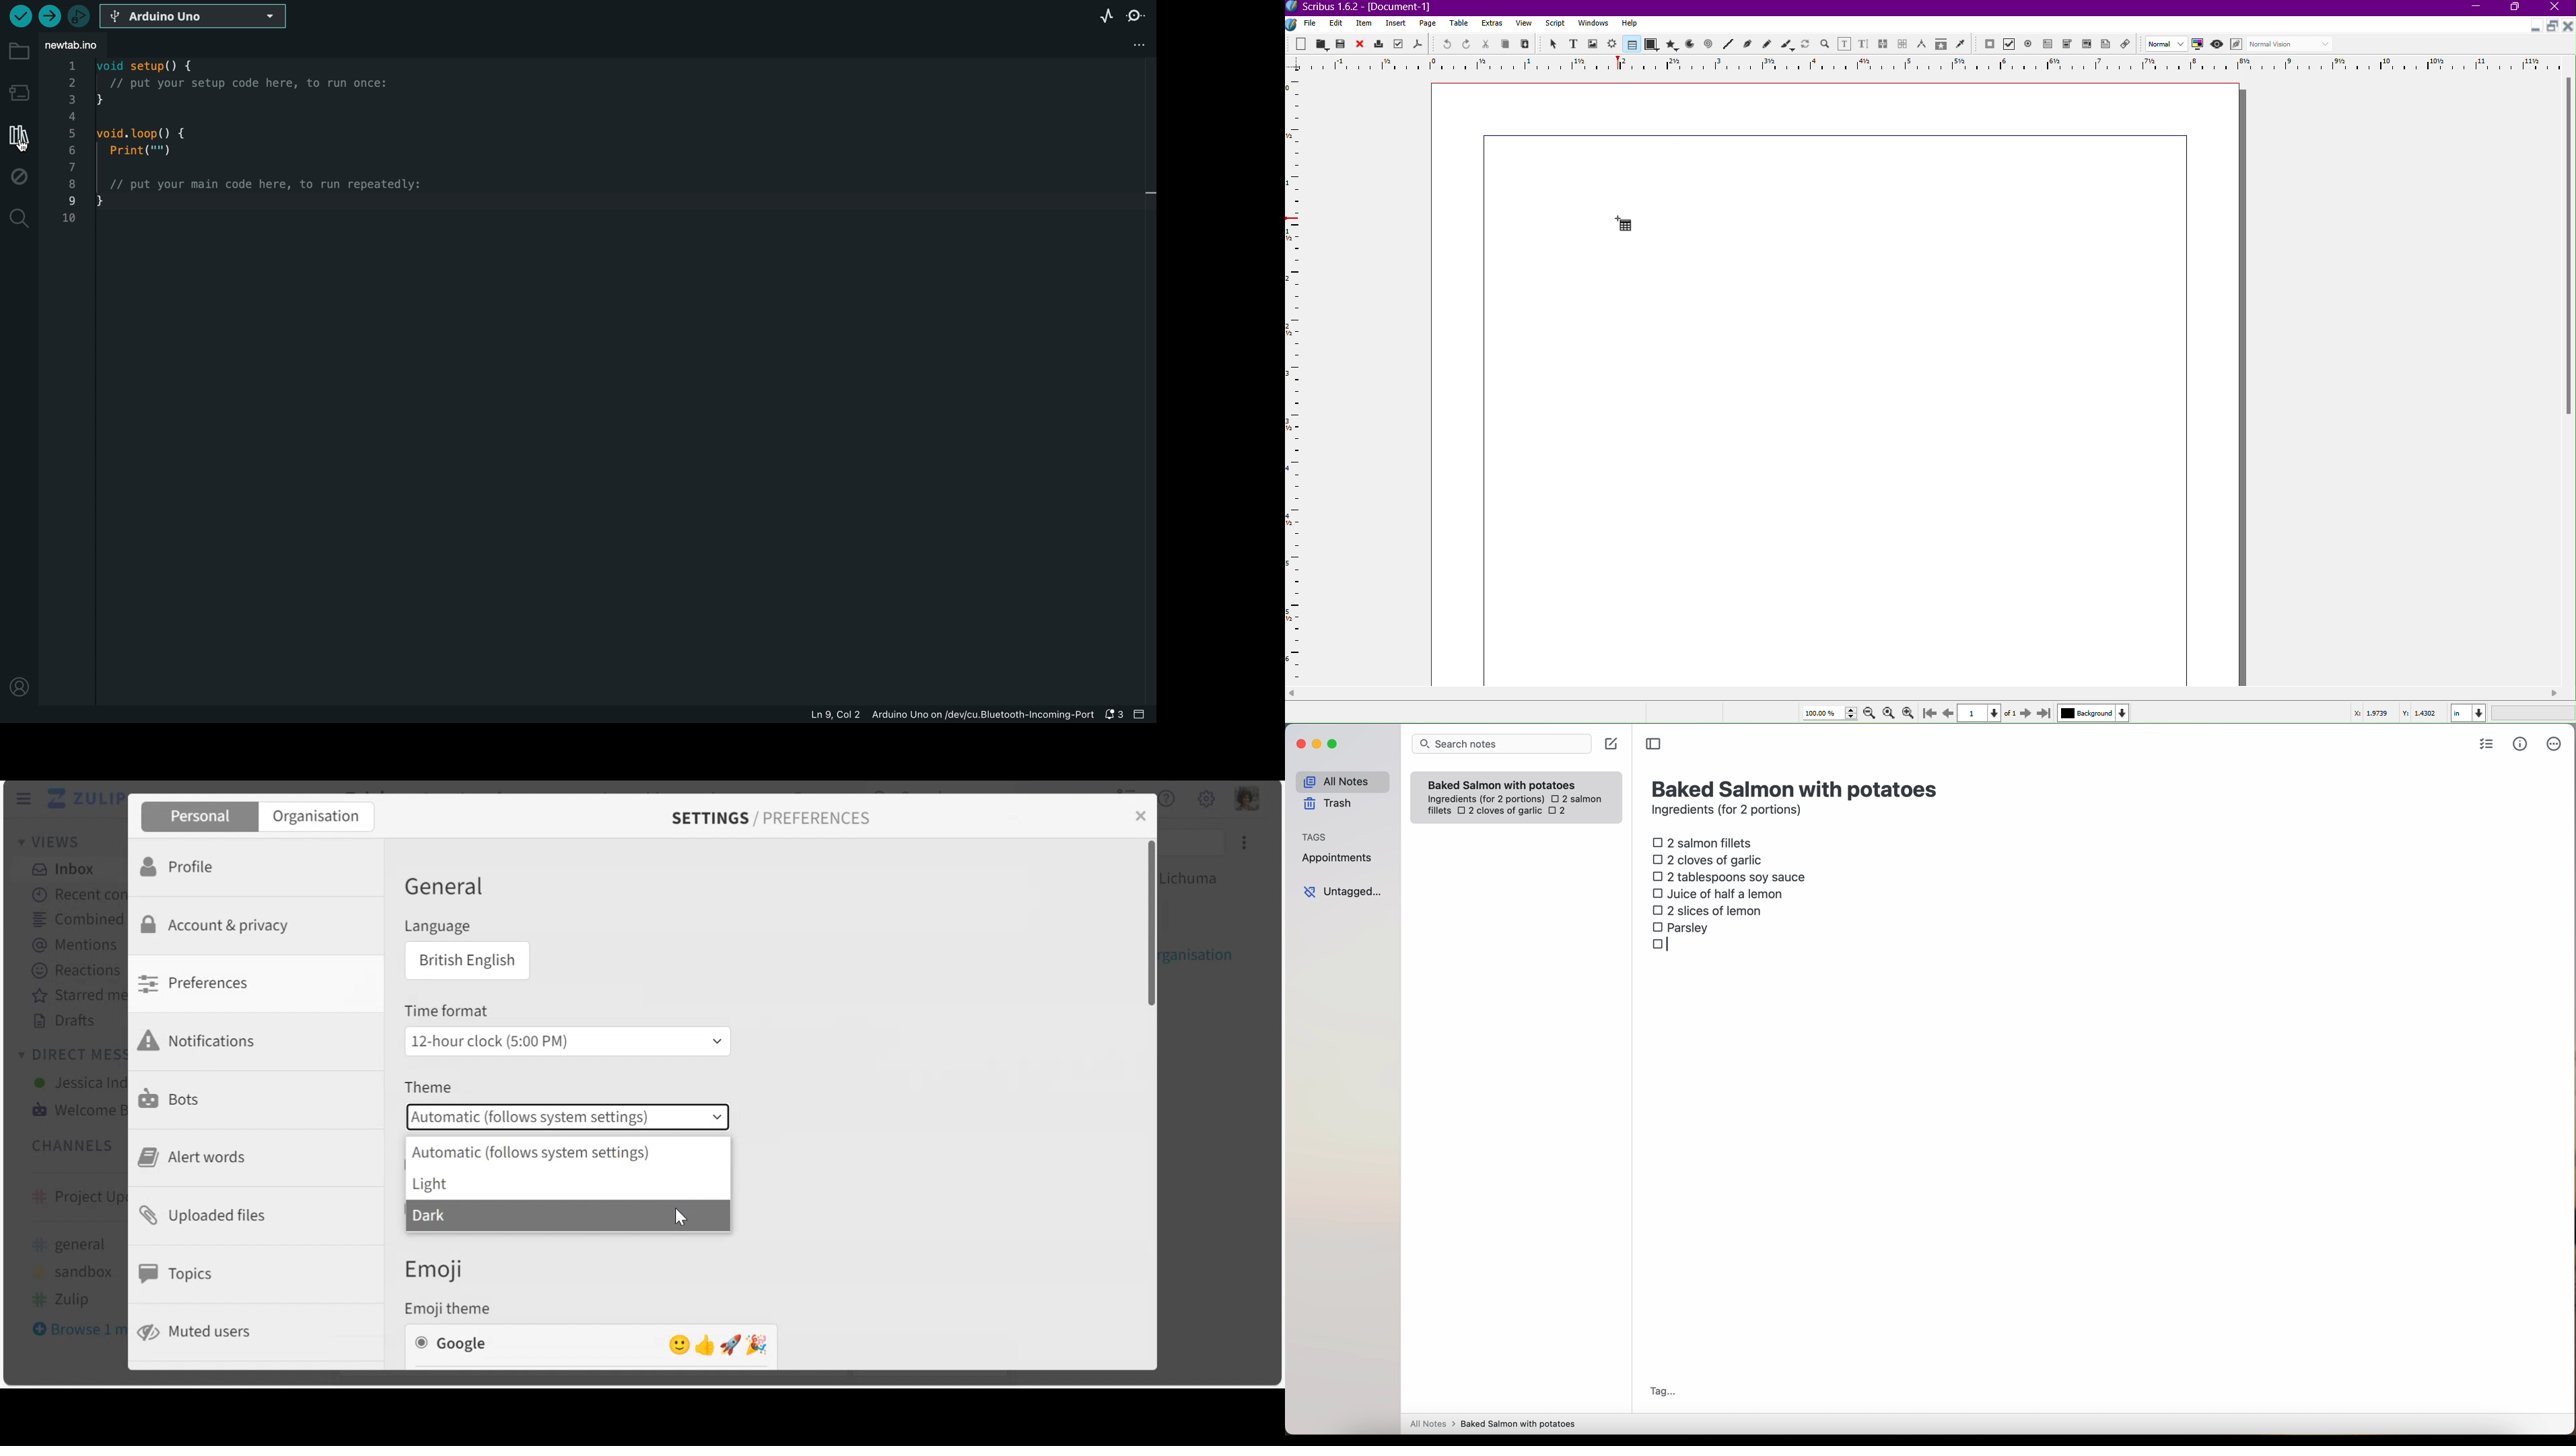 The height and width of the screenshot is (1456, 2576). I want to click on metrics, so click(2520, 743).